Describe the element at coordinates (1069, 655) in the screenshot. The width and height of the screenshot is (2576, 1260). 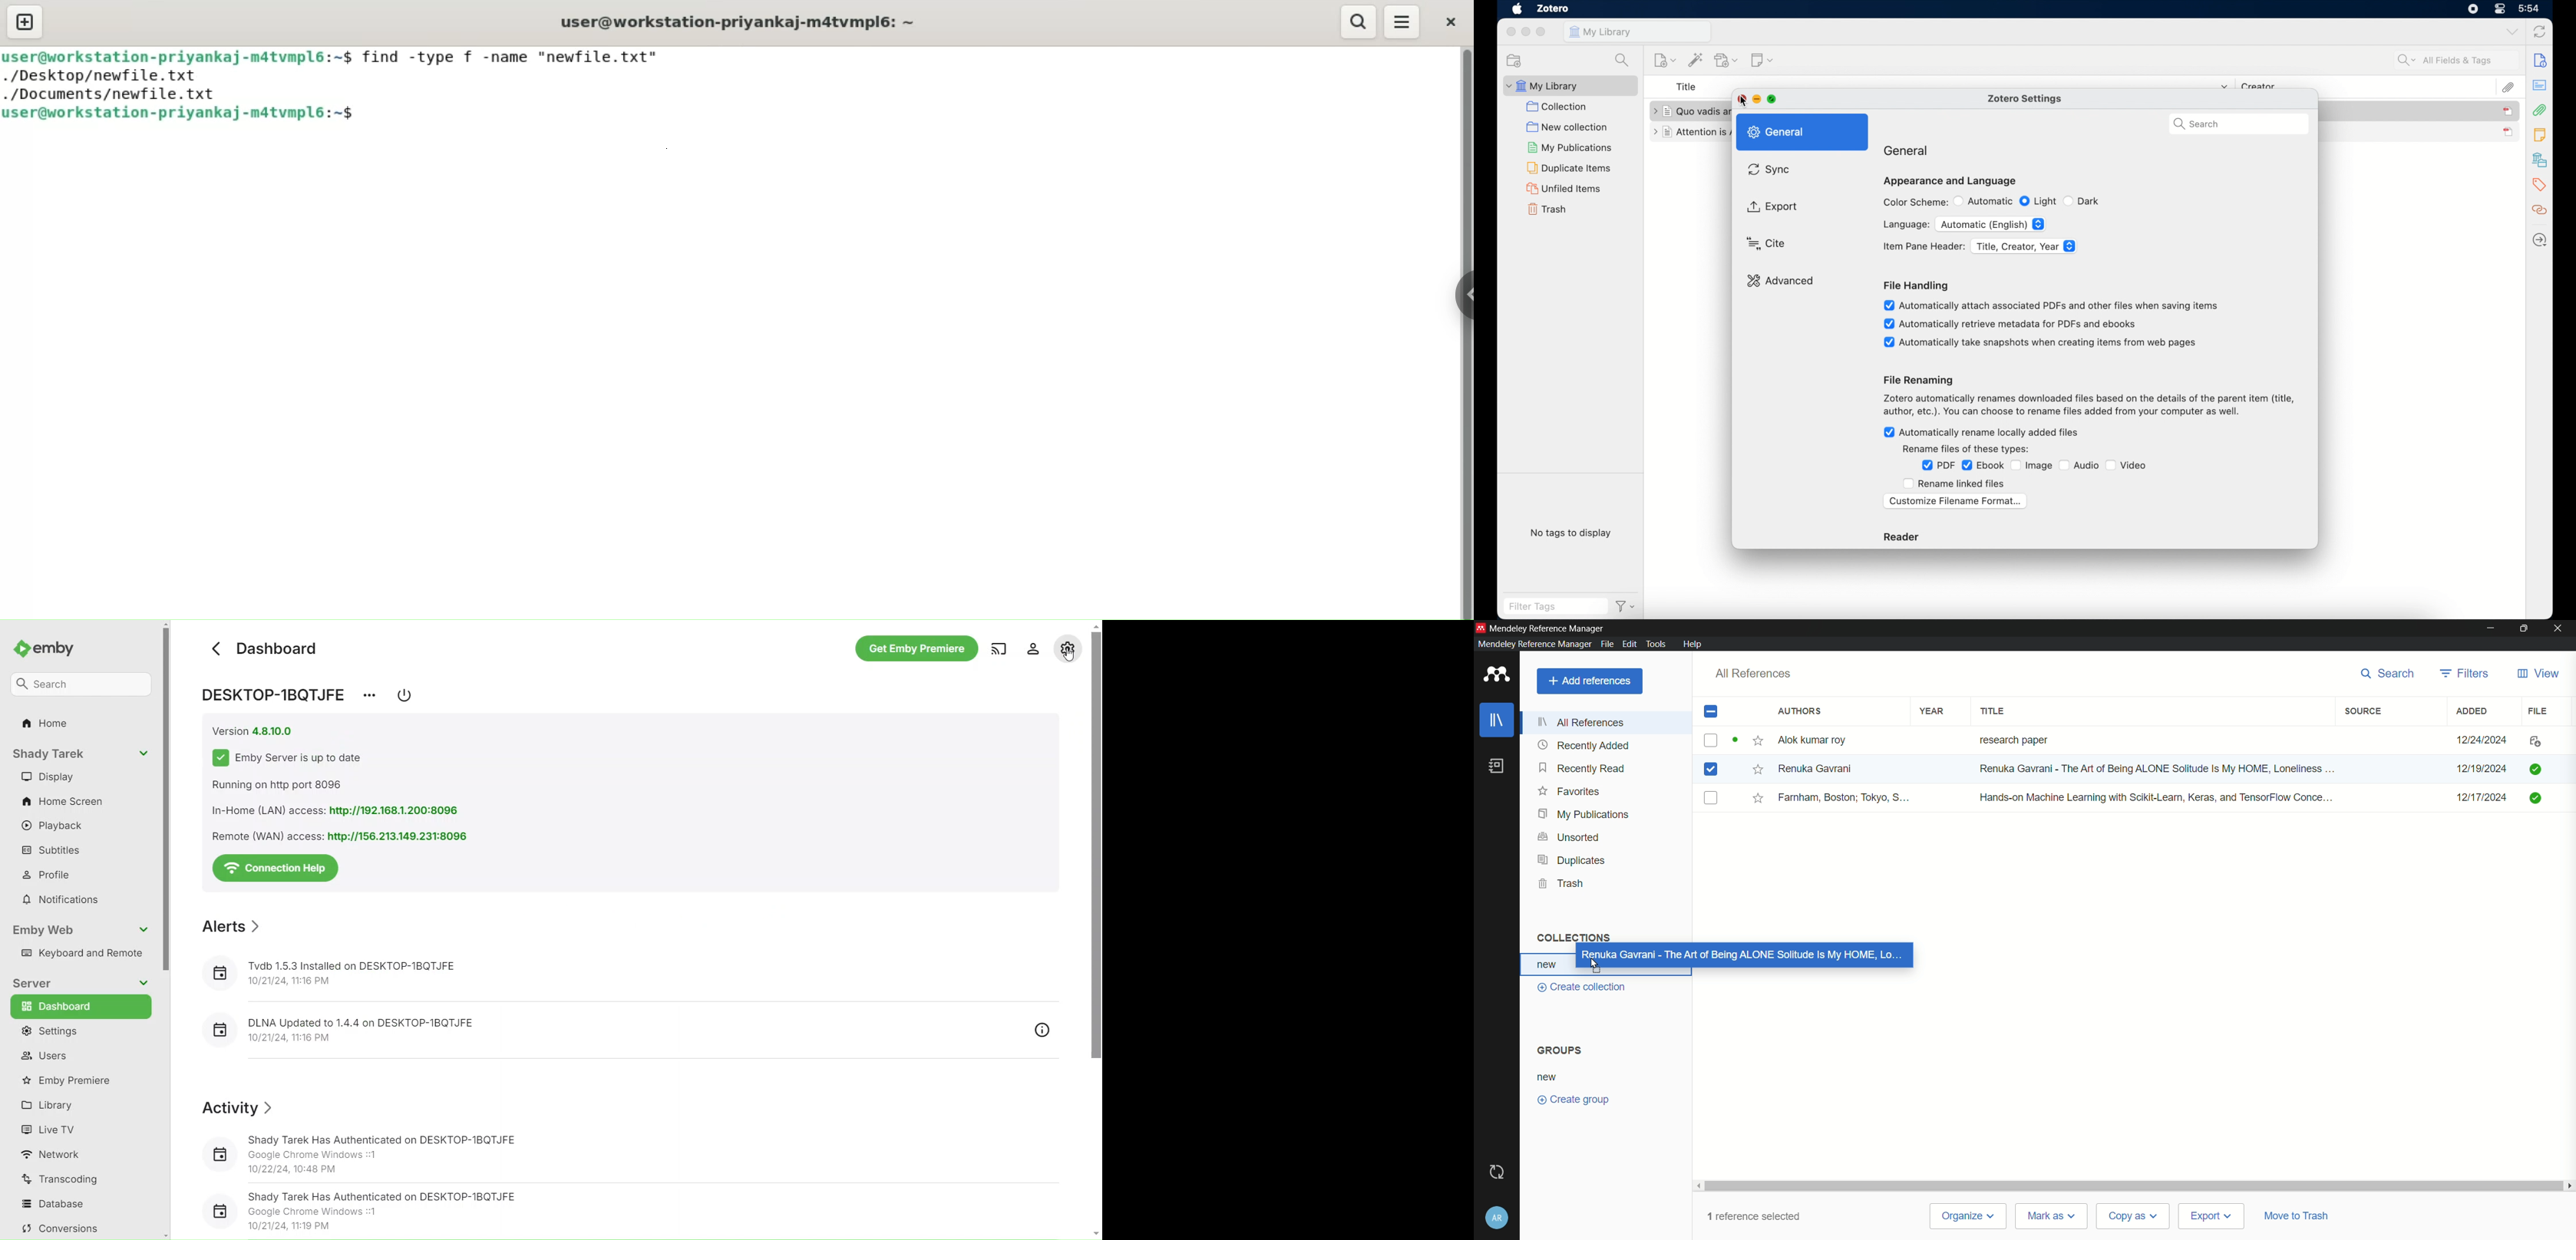
I see `cursor` at that location.